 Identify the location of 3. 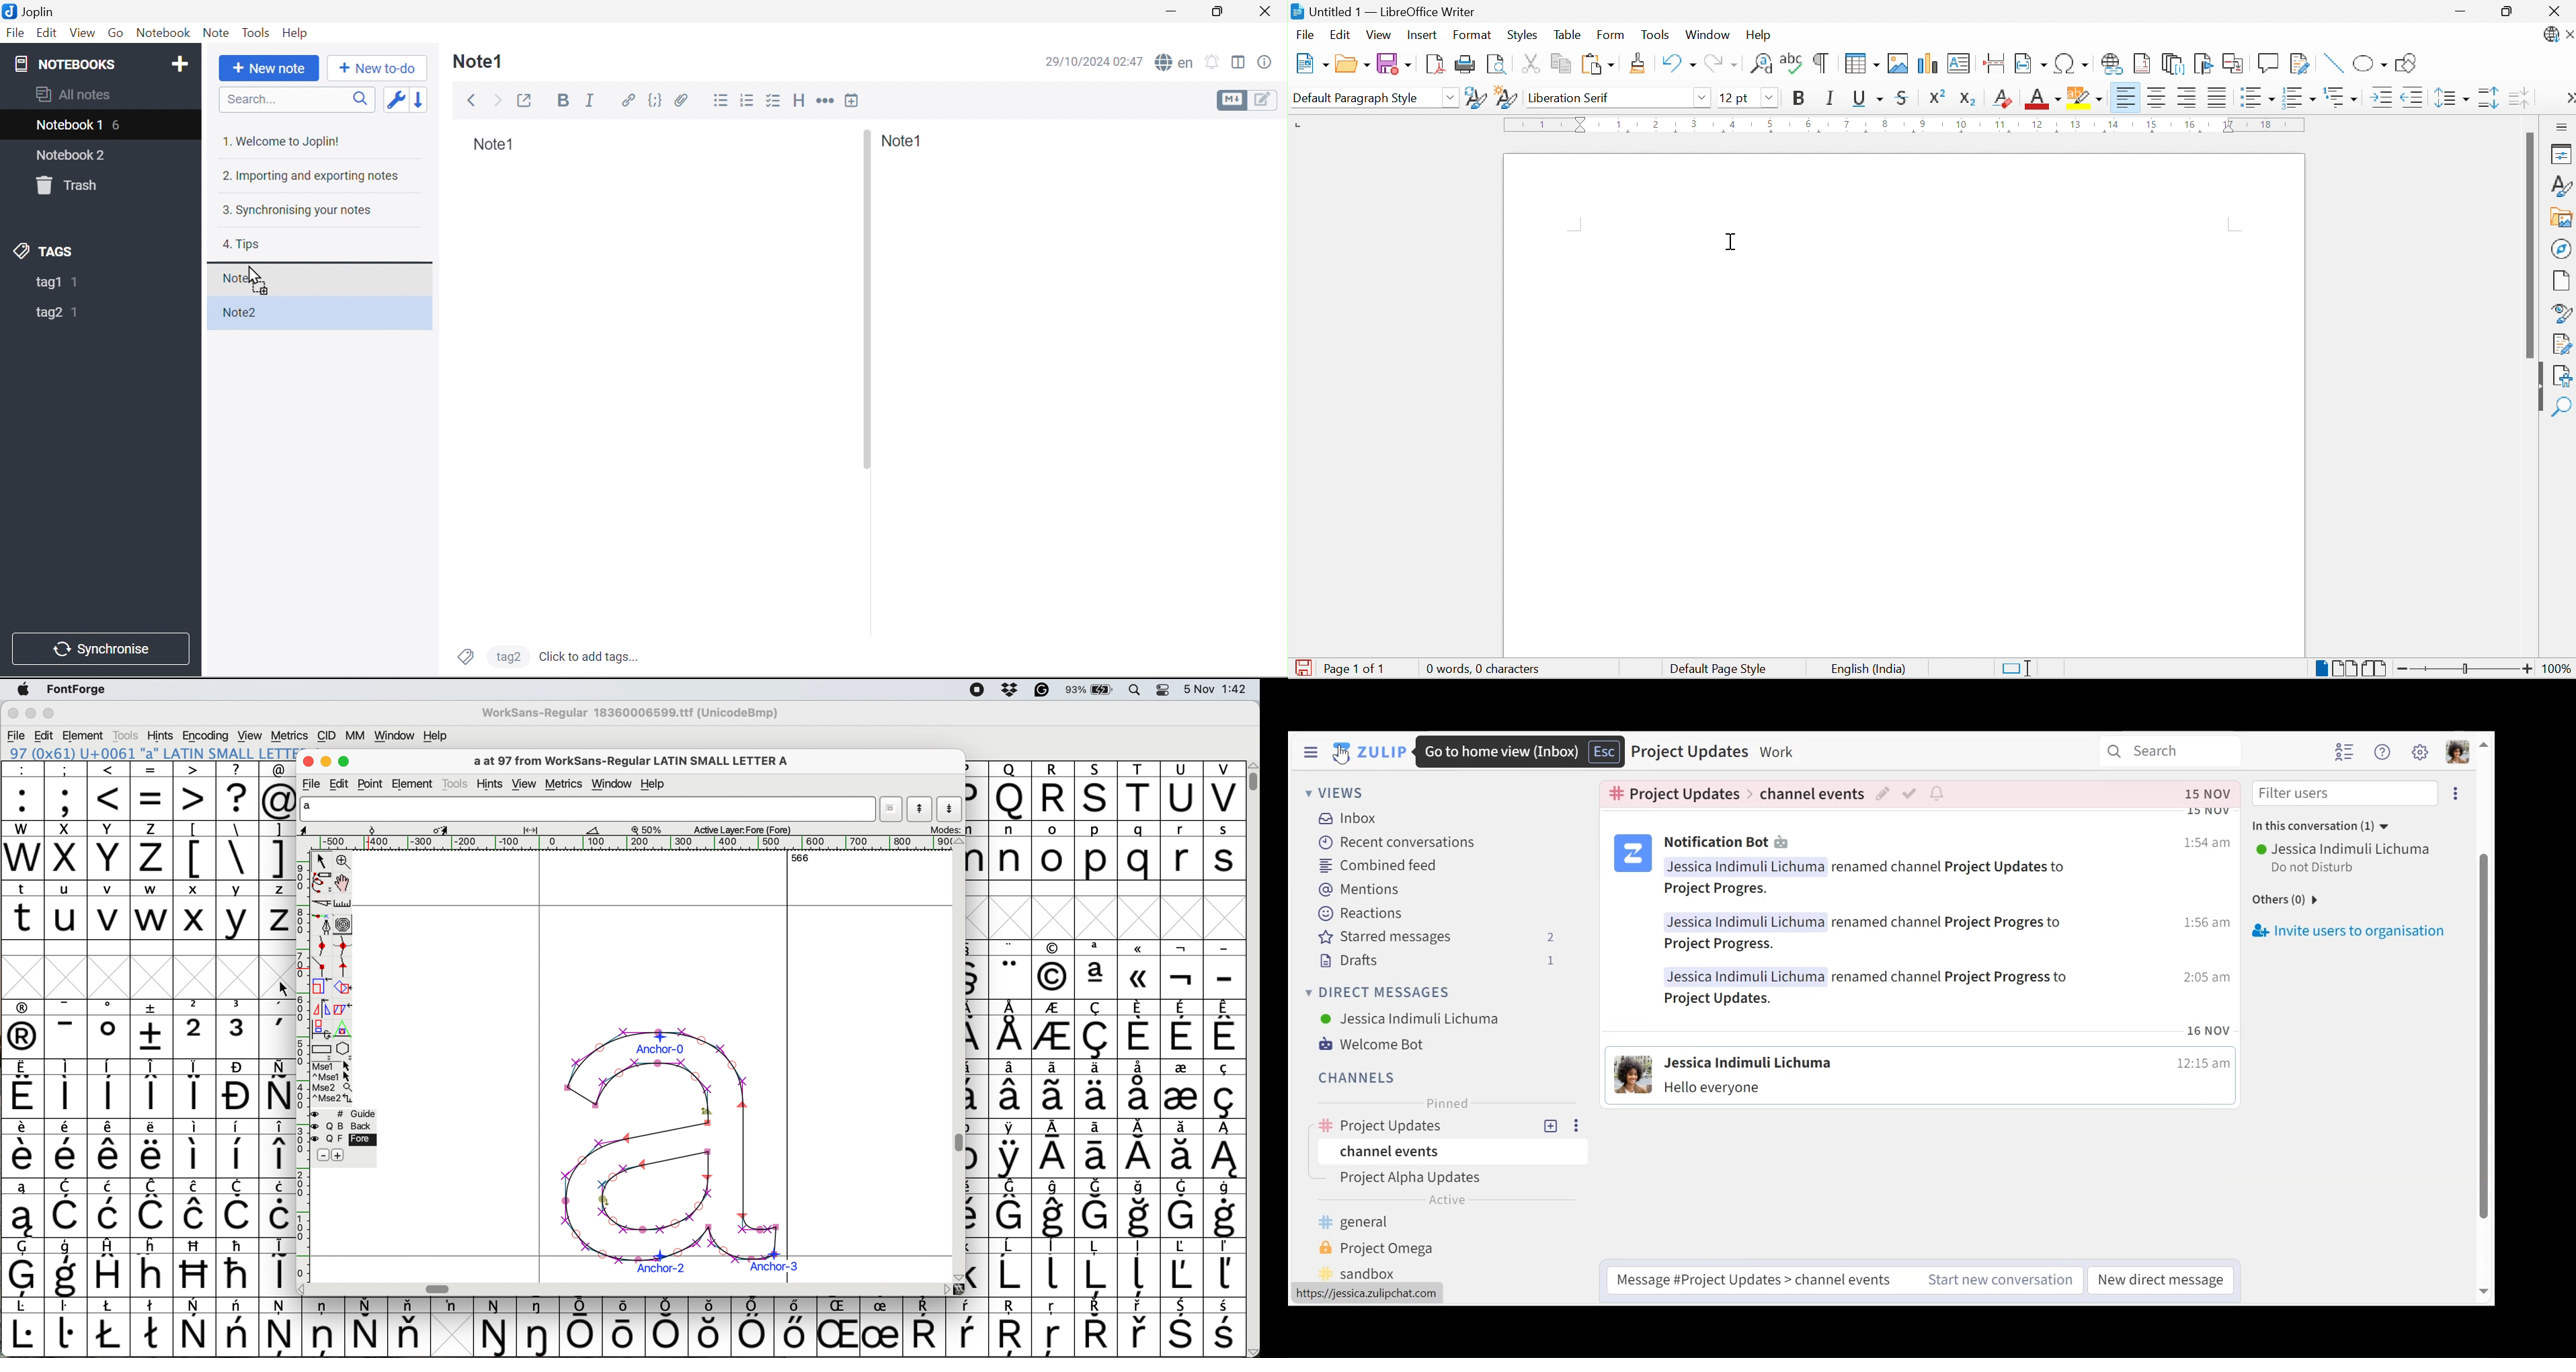
(1695, 123).